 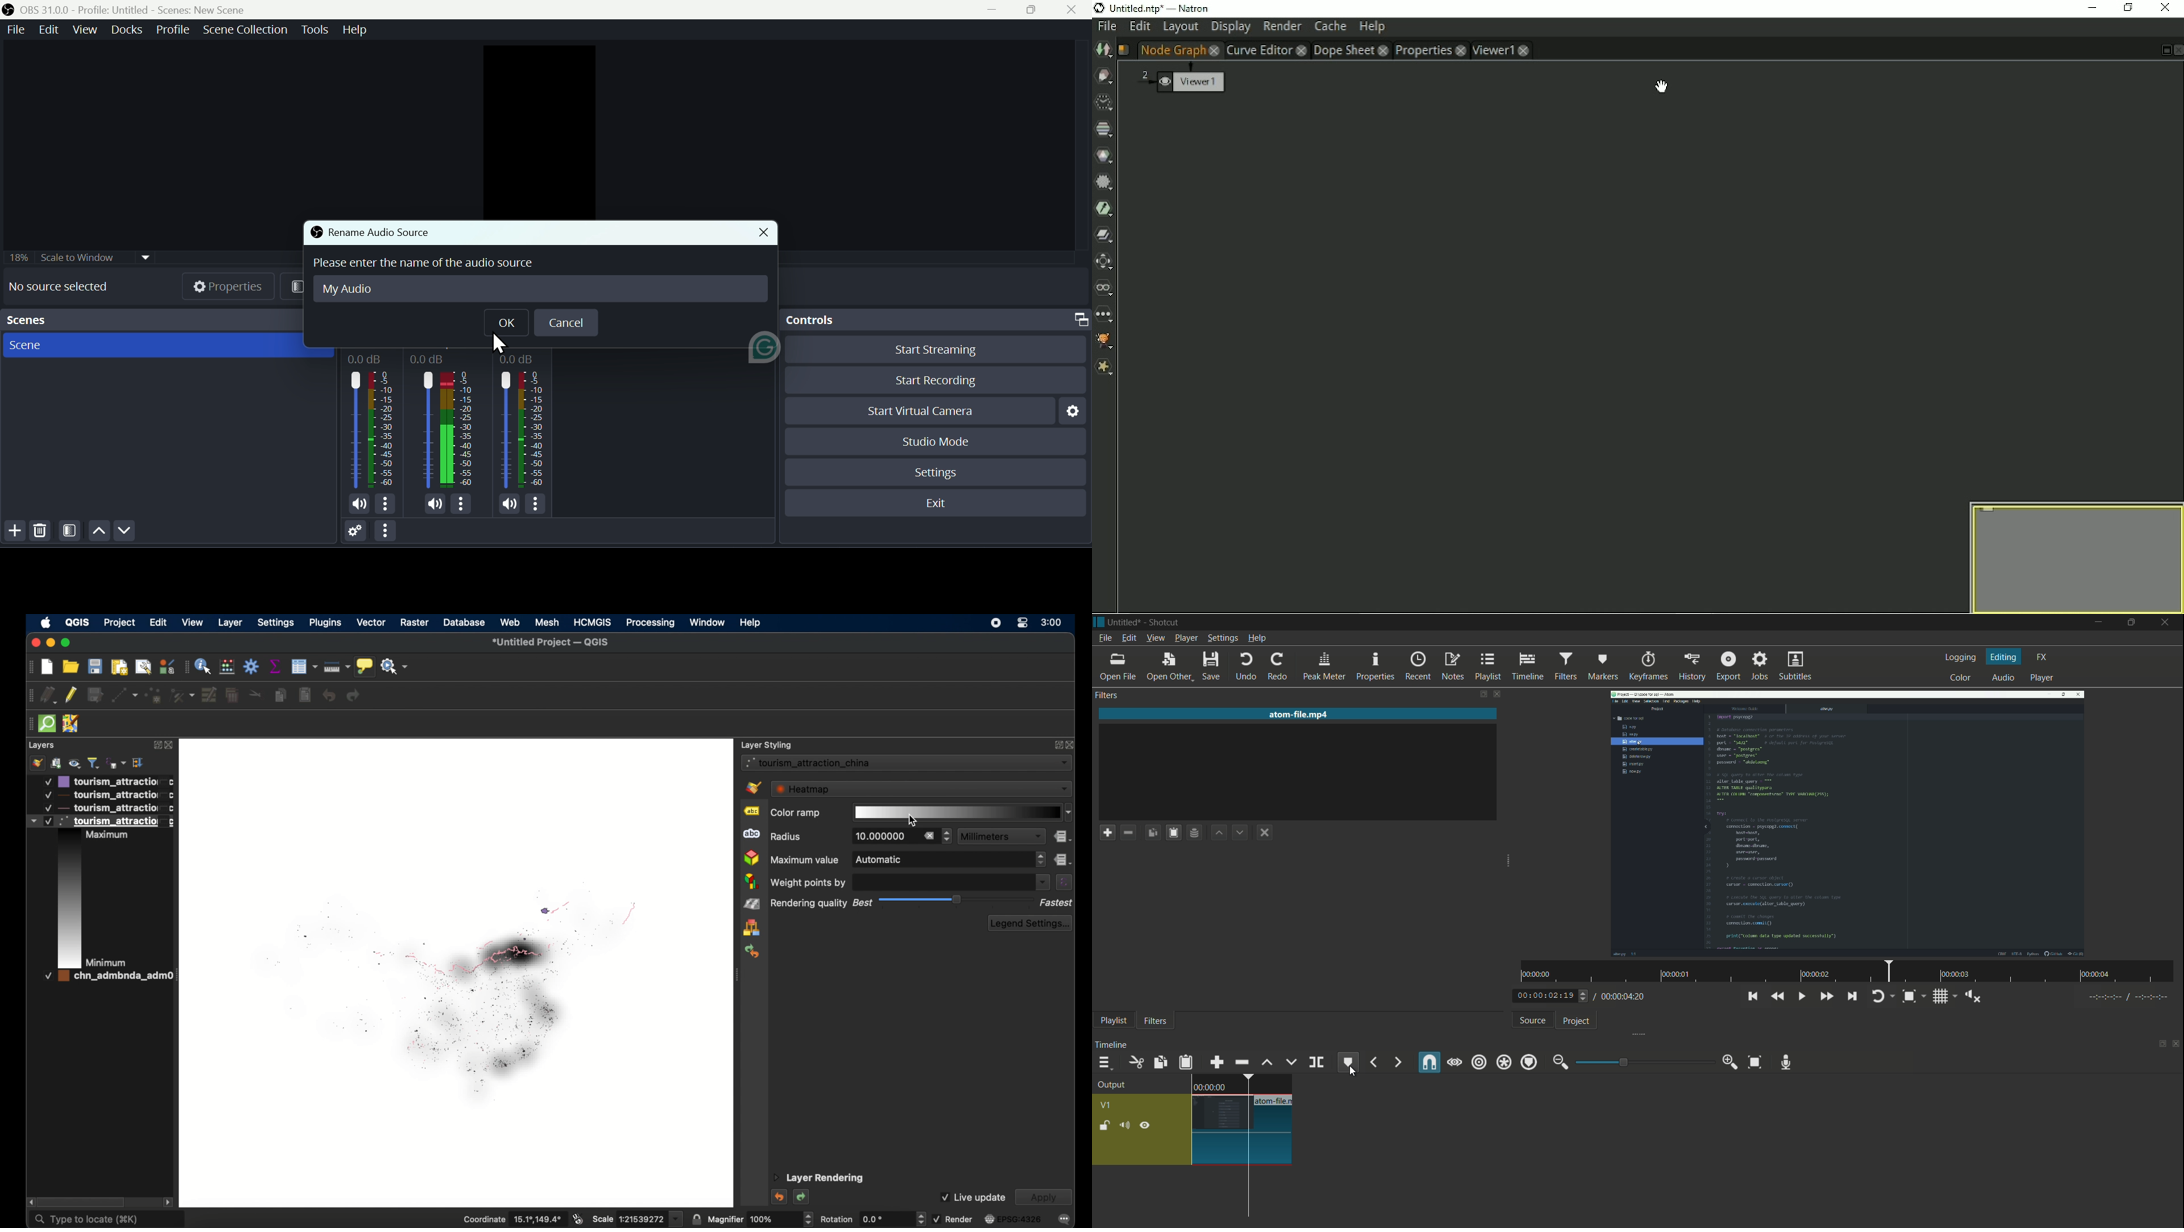 I want to click on Studio mode, so click(x=938, y=441).